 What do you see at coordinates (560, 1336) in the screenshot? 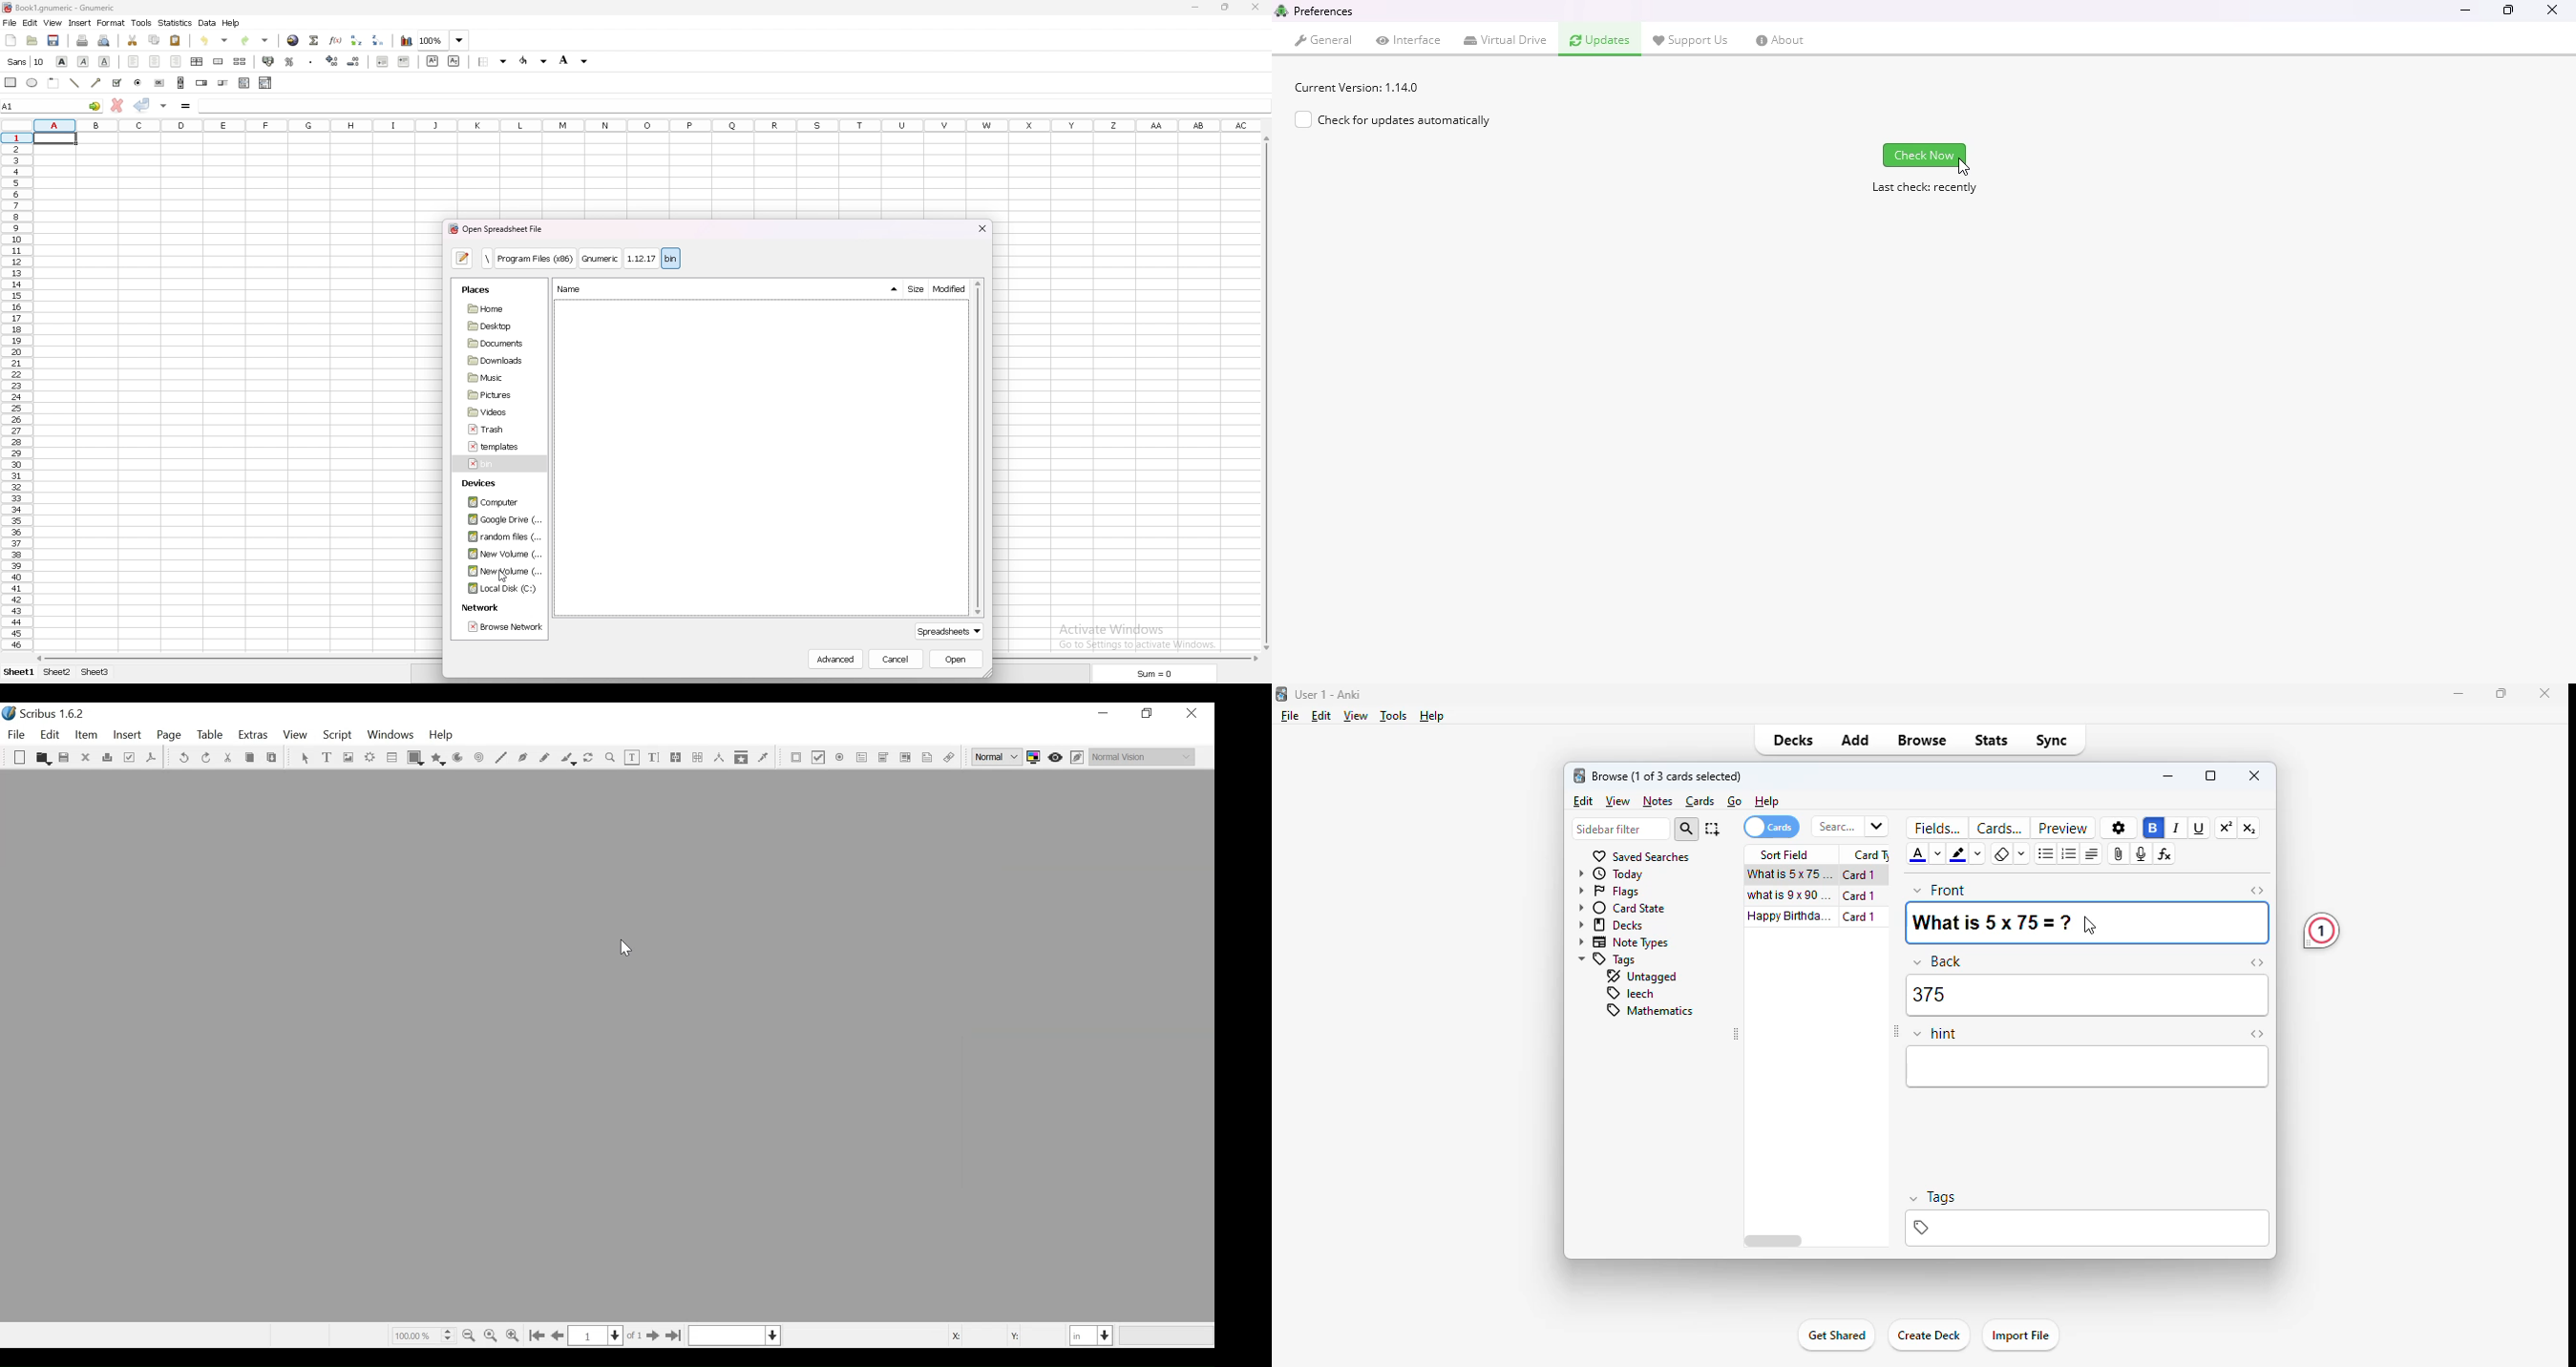
I see `Go to the previous page` at bounding box center [560, 1336].